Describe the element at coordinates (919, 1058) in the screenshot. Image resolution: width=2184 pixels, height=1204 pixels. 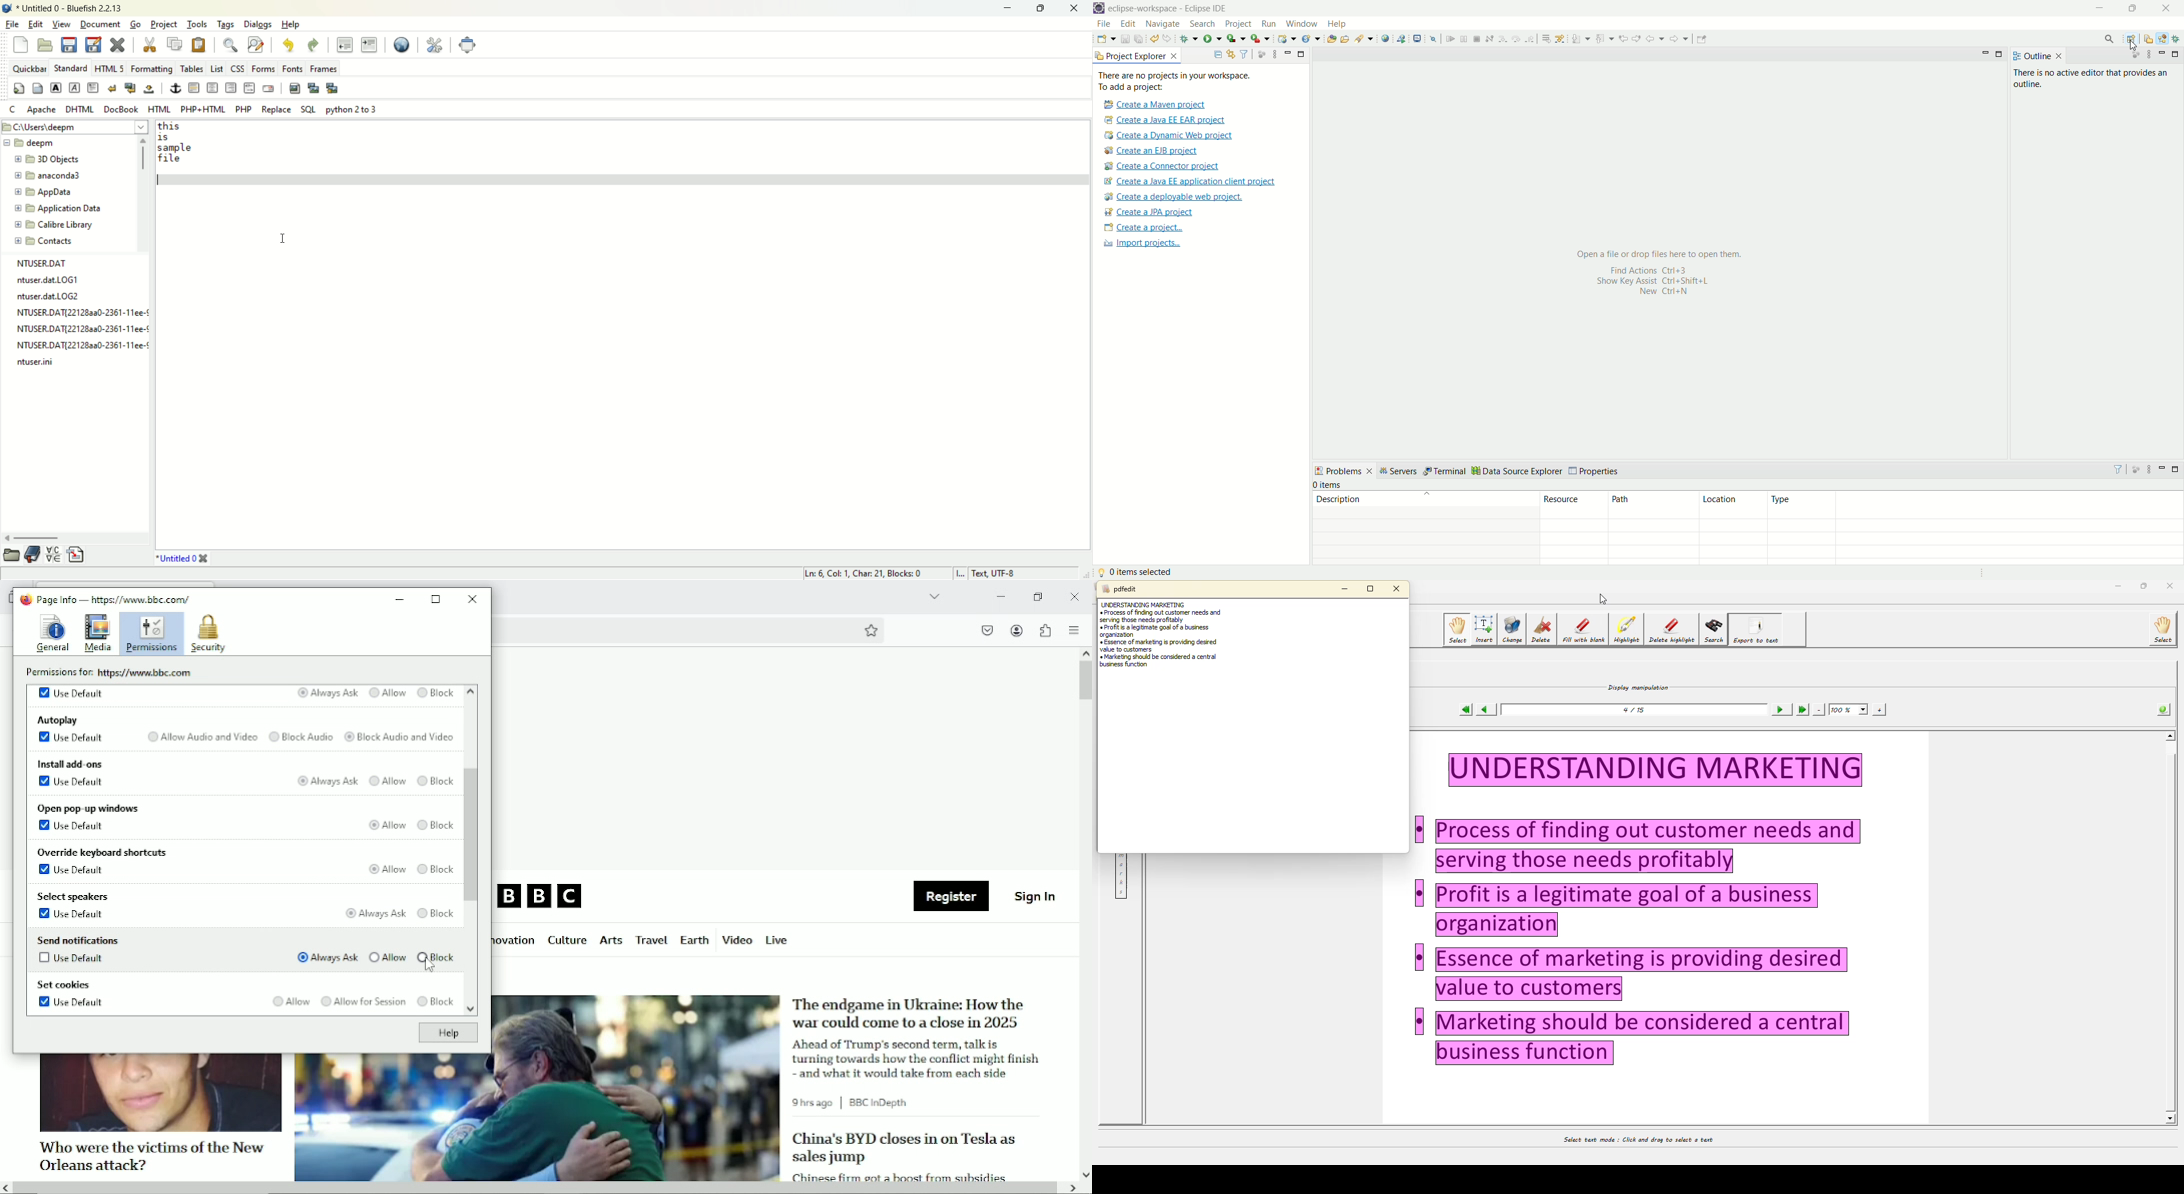
I see `Ahead of Trump's second term, talk is turning towards how the conflict might finish and what it would take from each side` at that location.